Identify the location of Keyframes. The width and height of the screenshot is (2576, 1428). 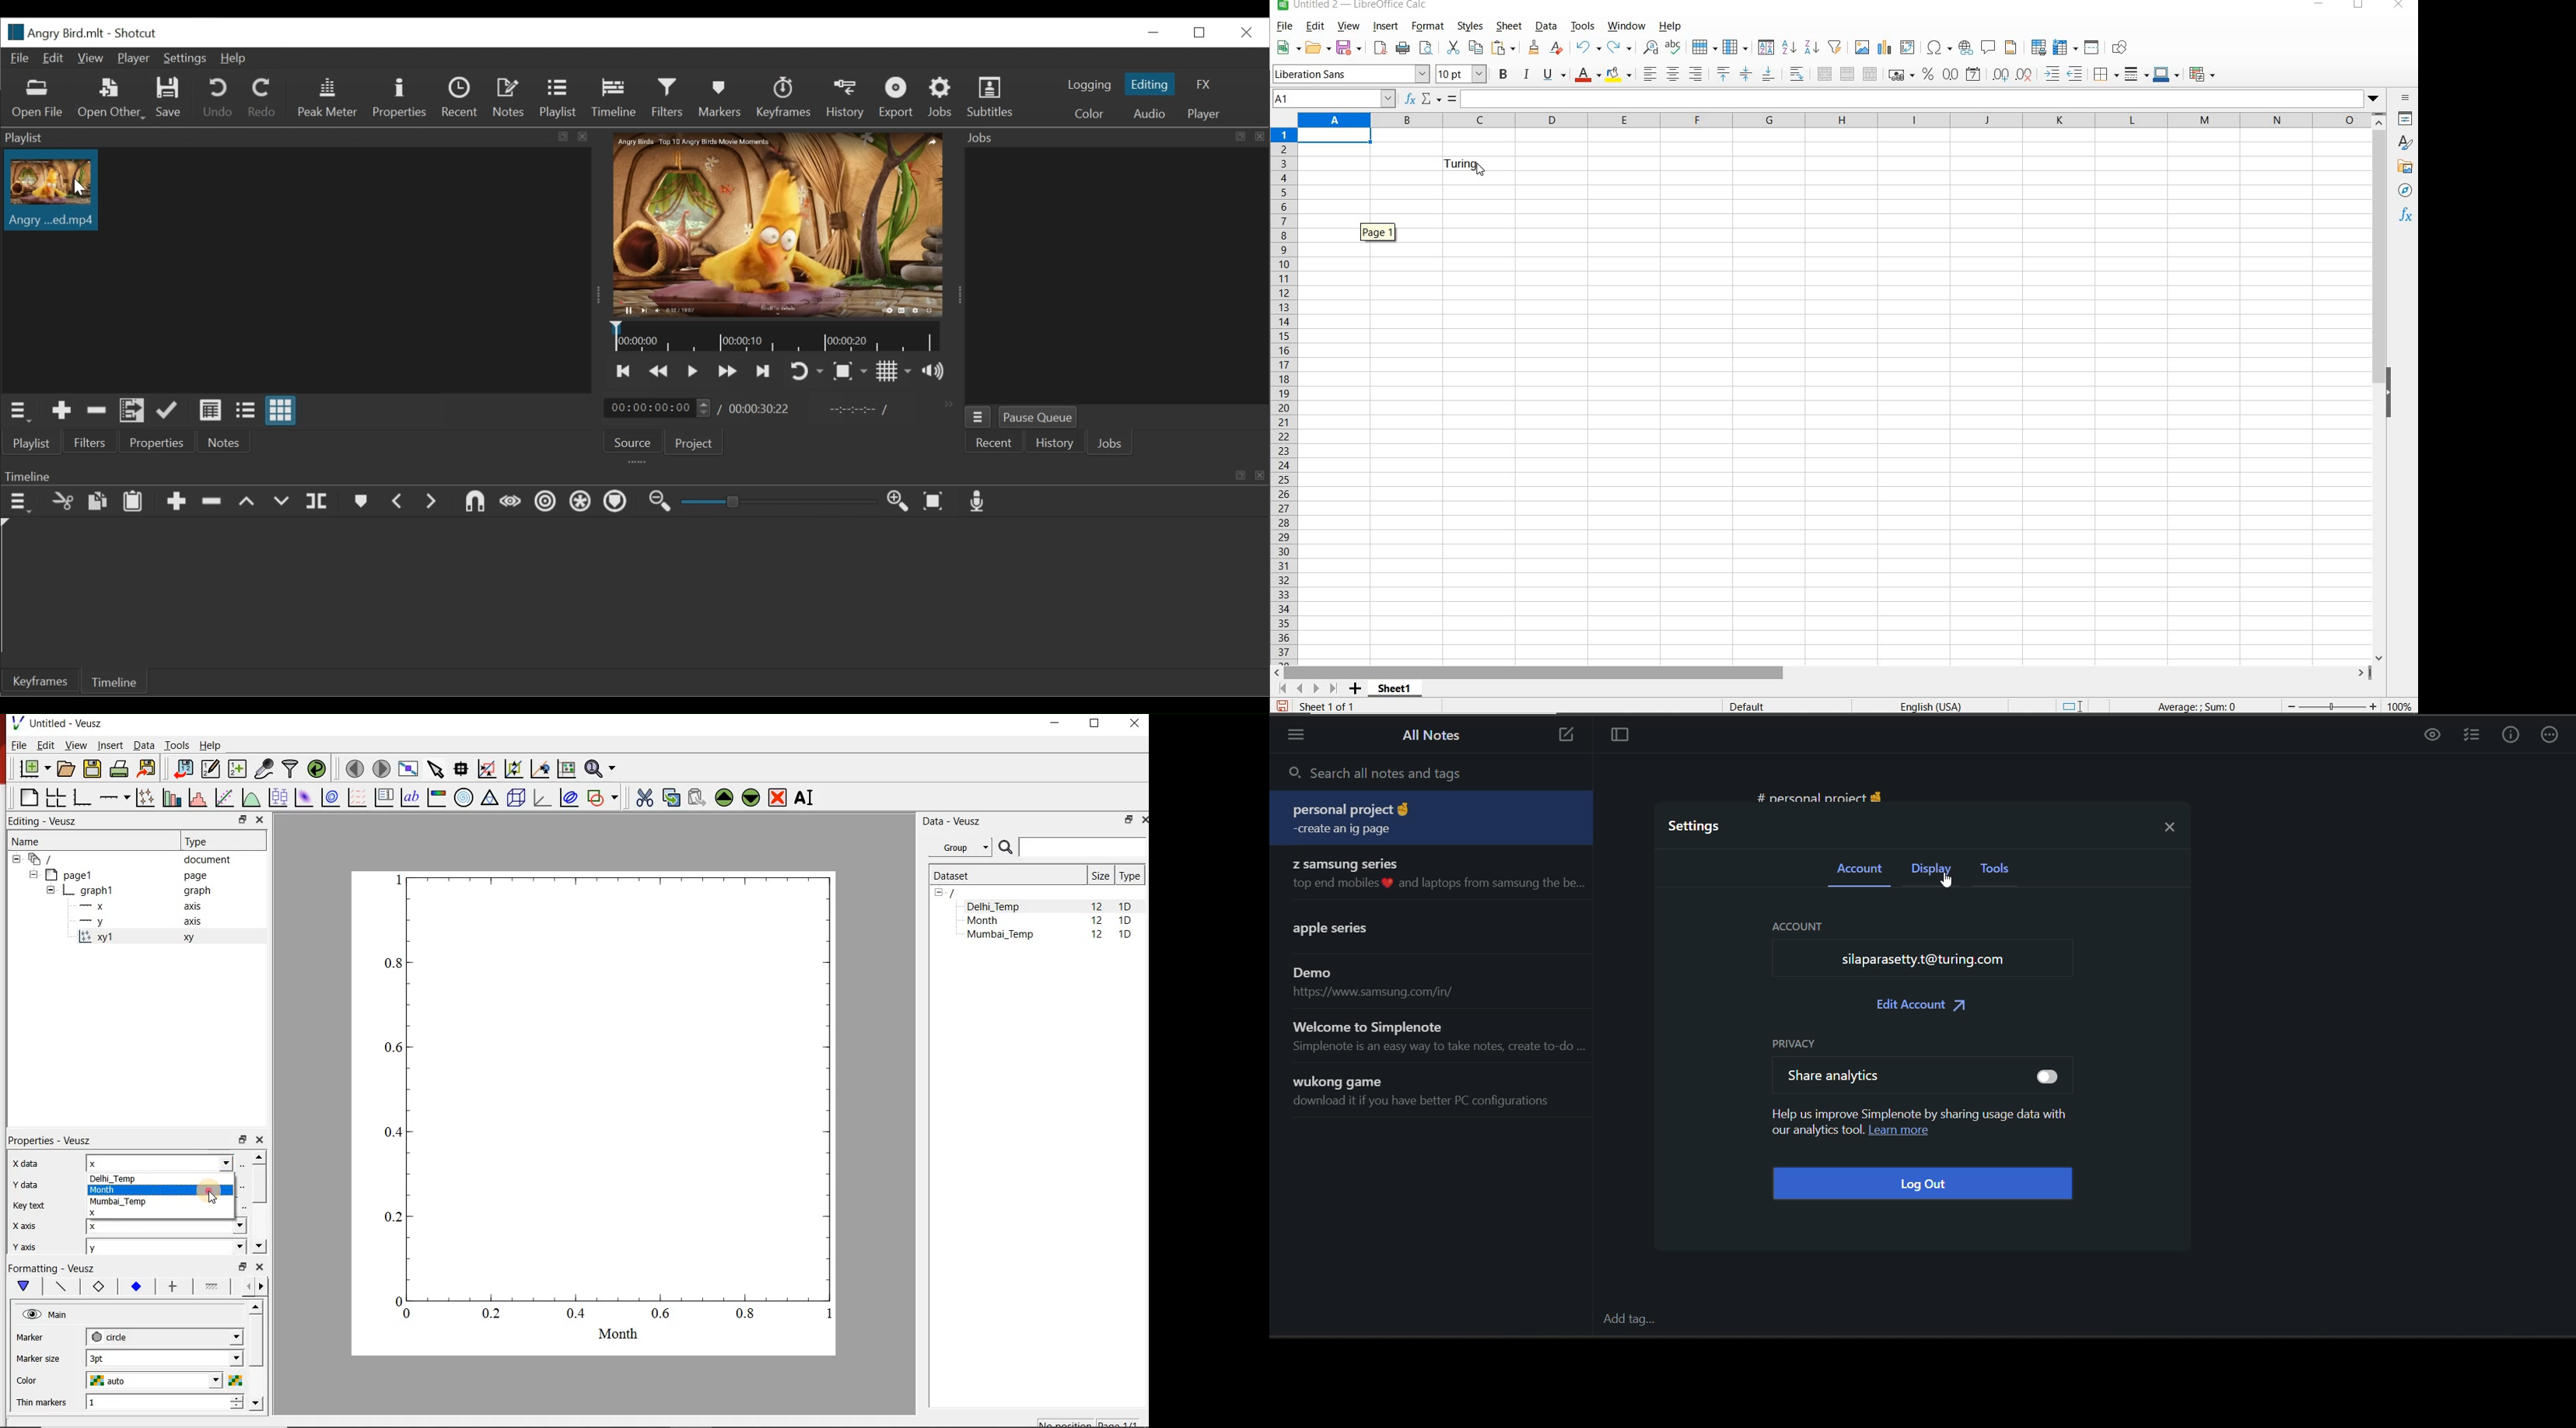
(784, 97).